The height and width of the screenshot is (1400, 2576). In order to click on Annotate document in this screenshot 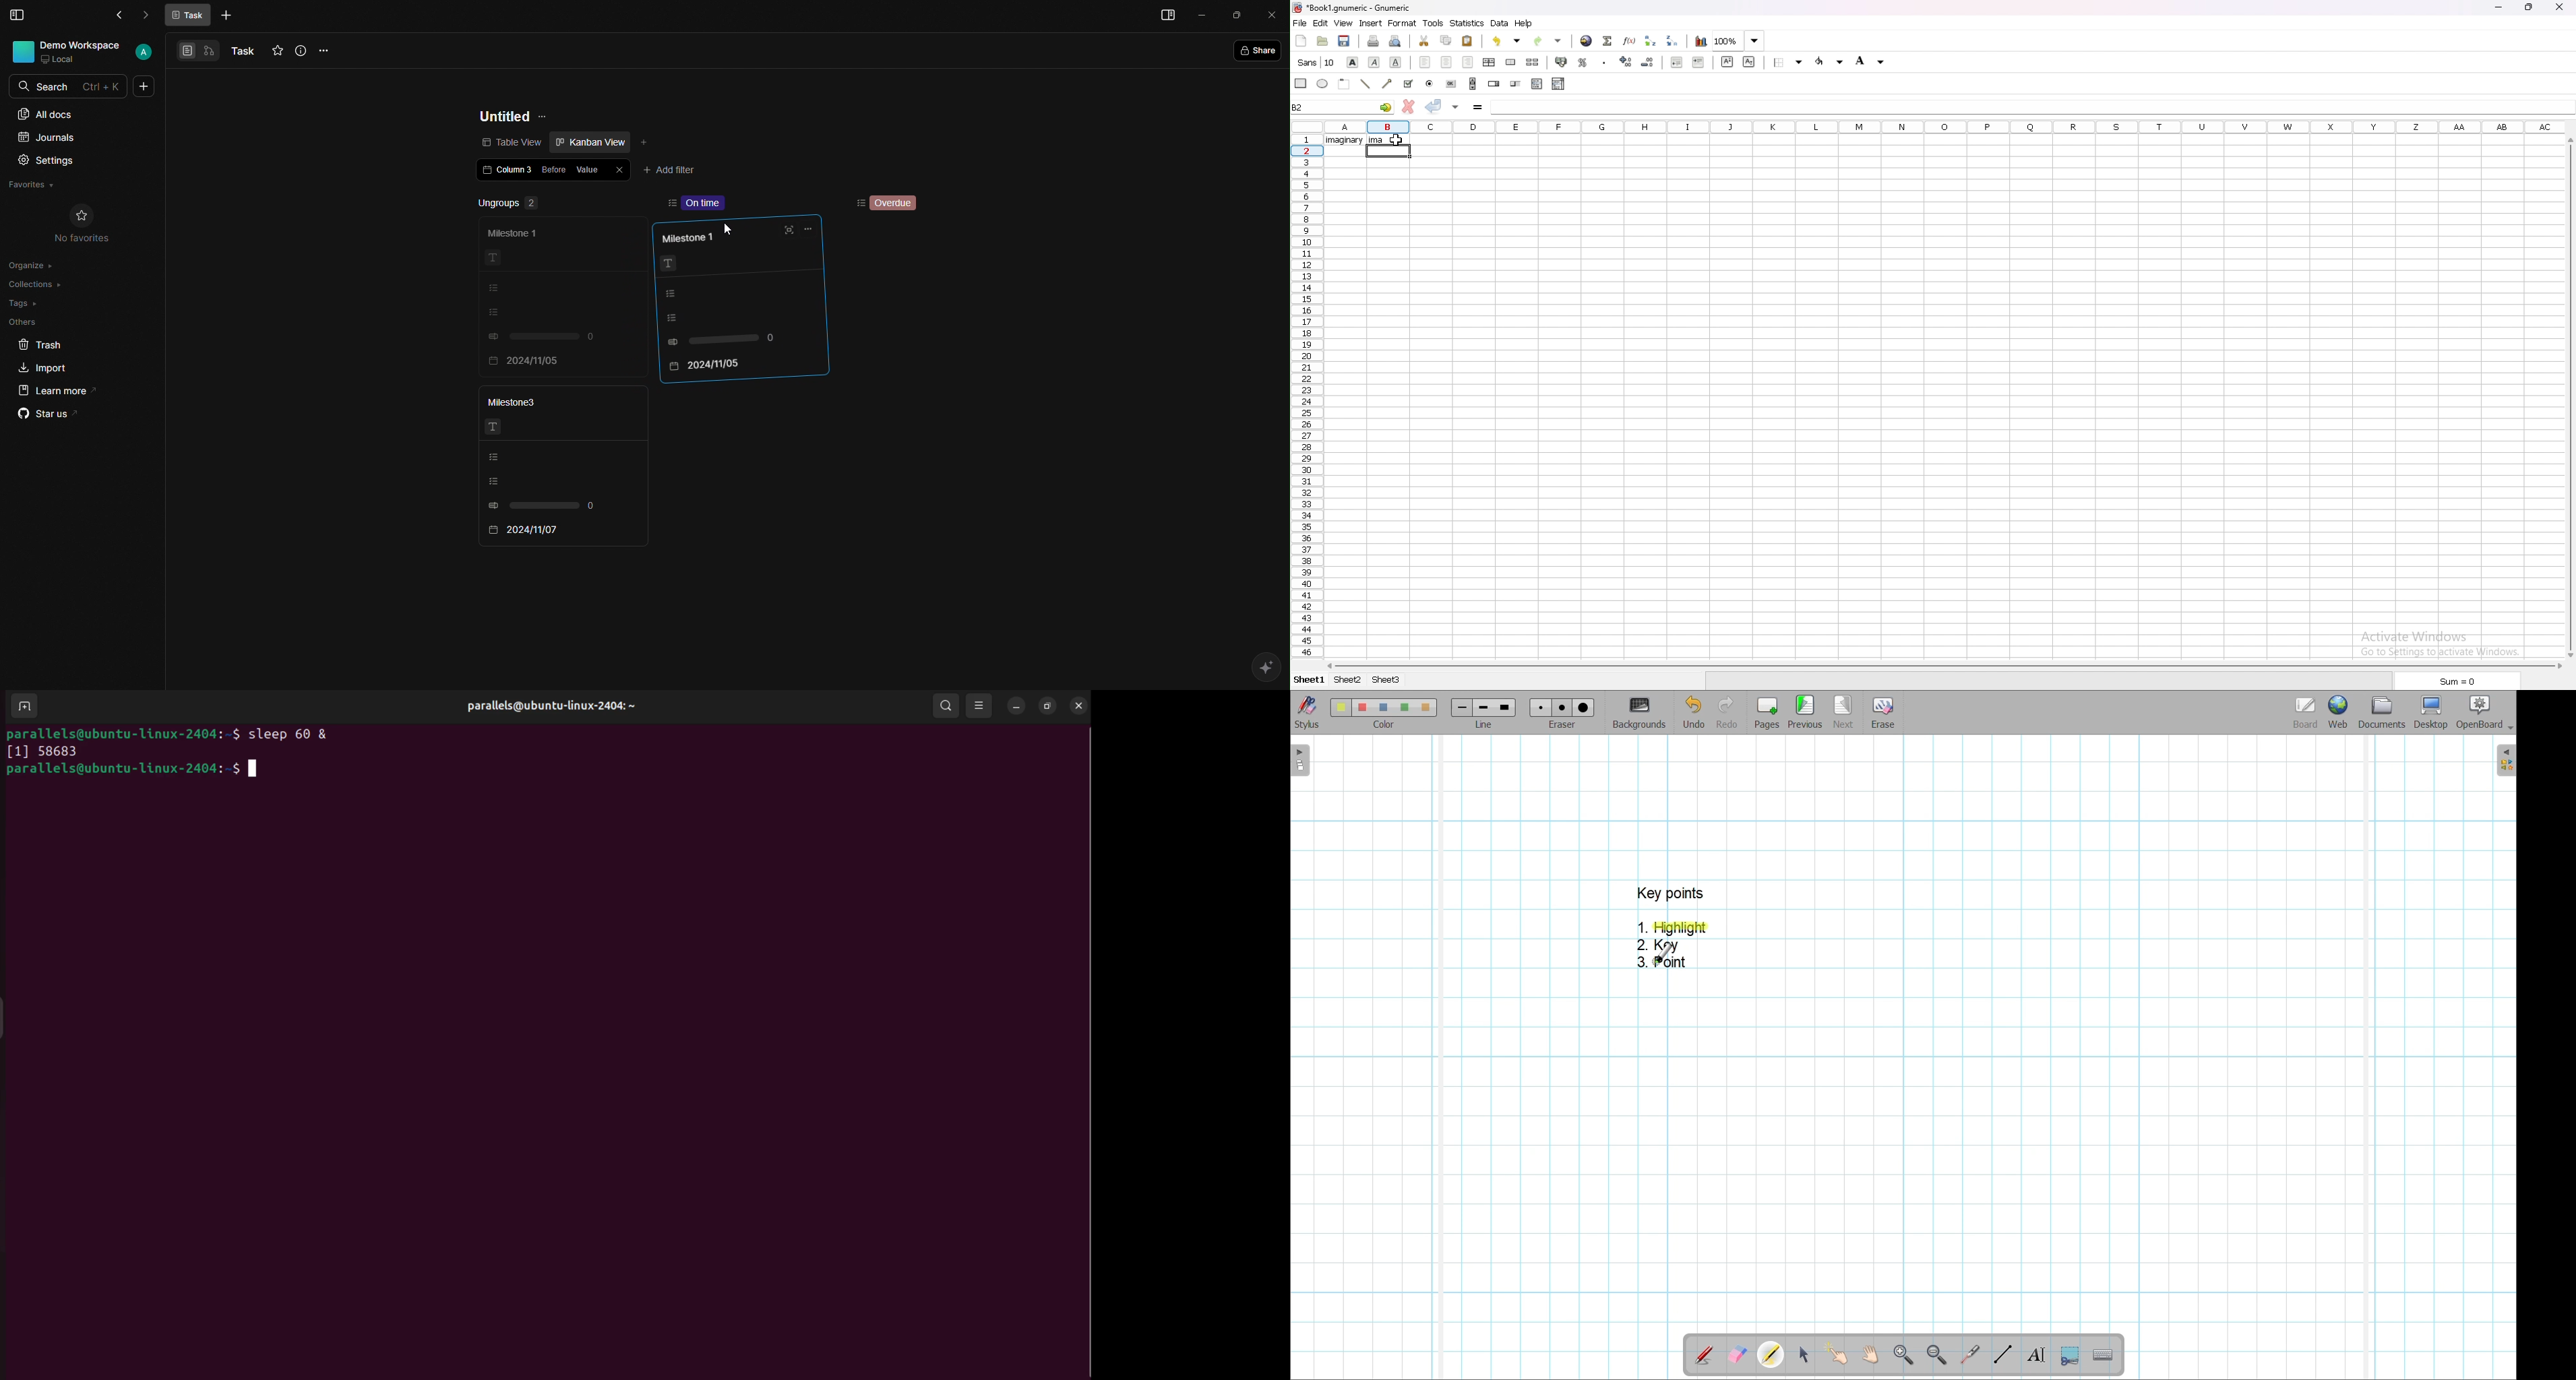, I will do `click(1703, 1356)`.